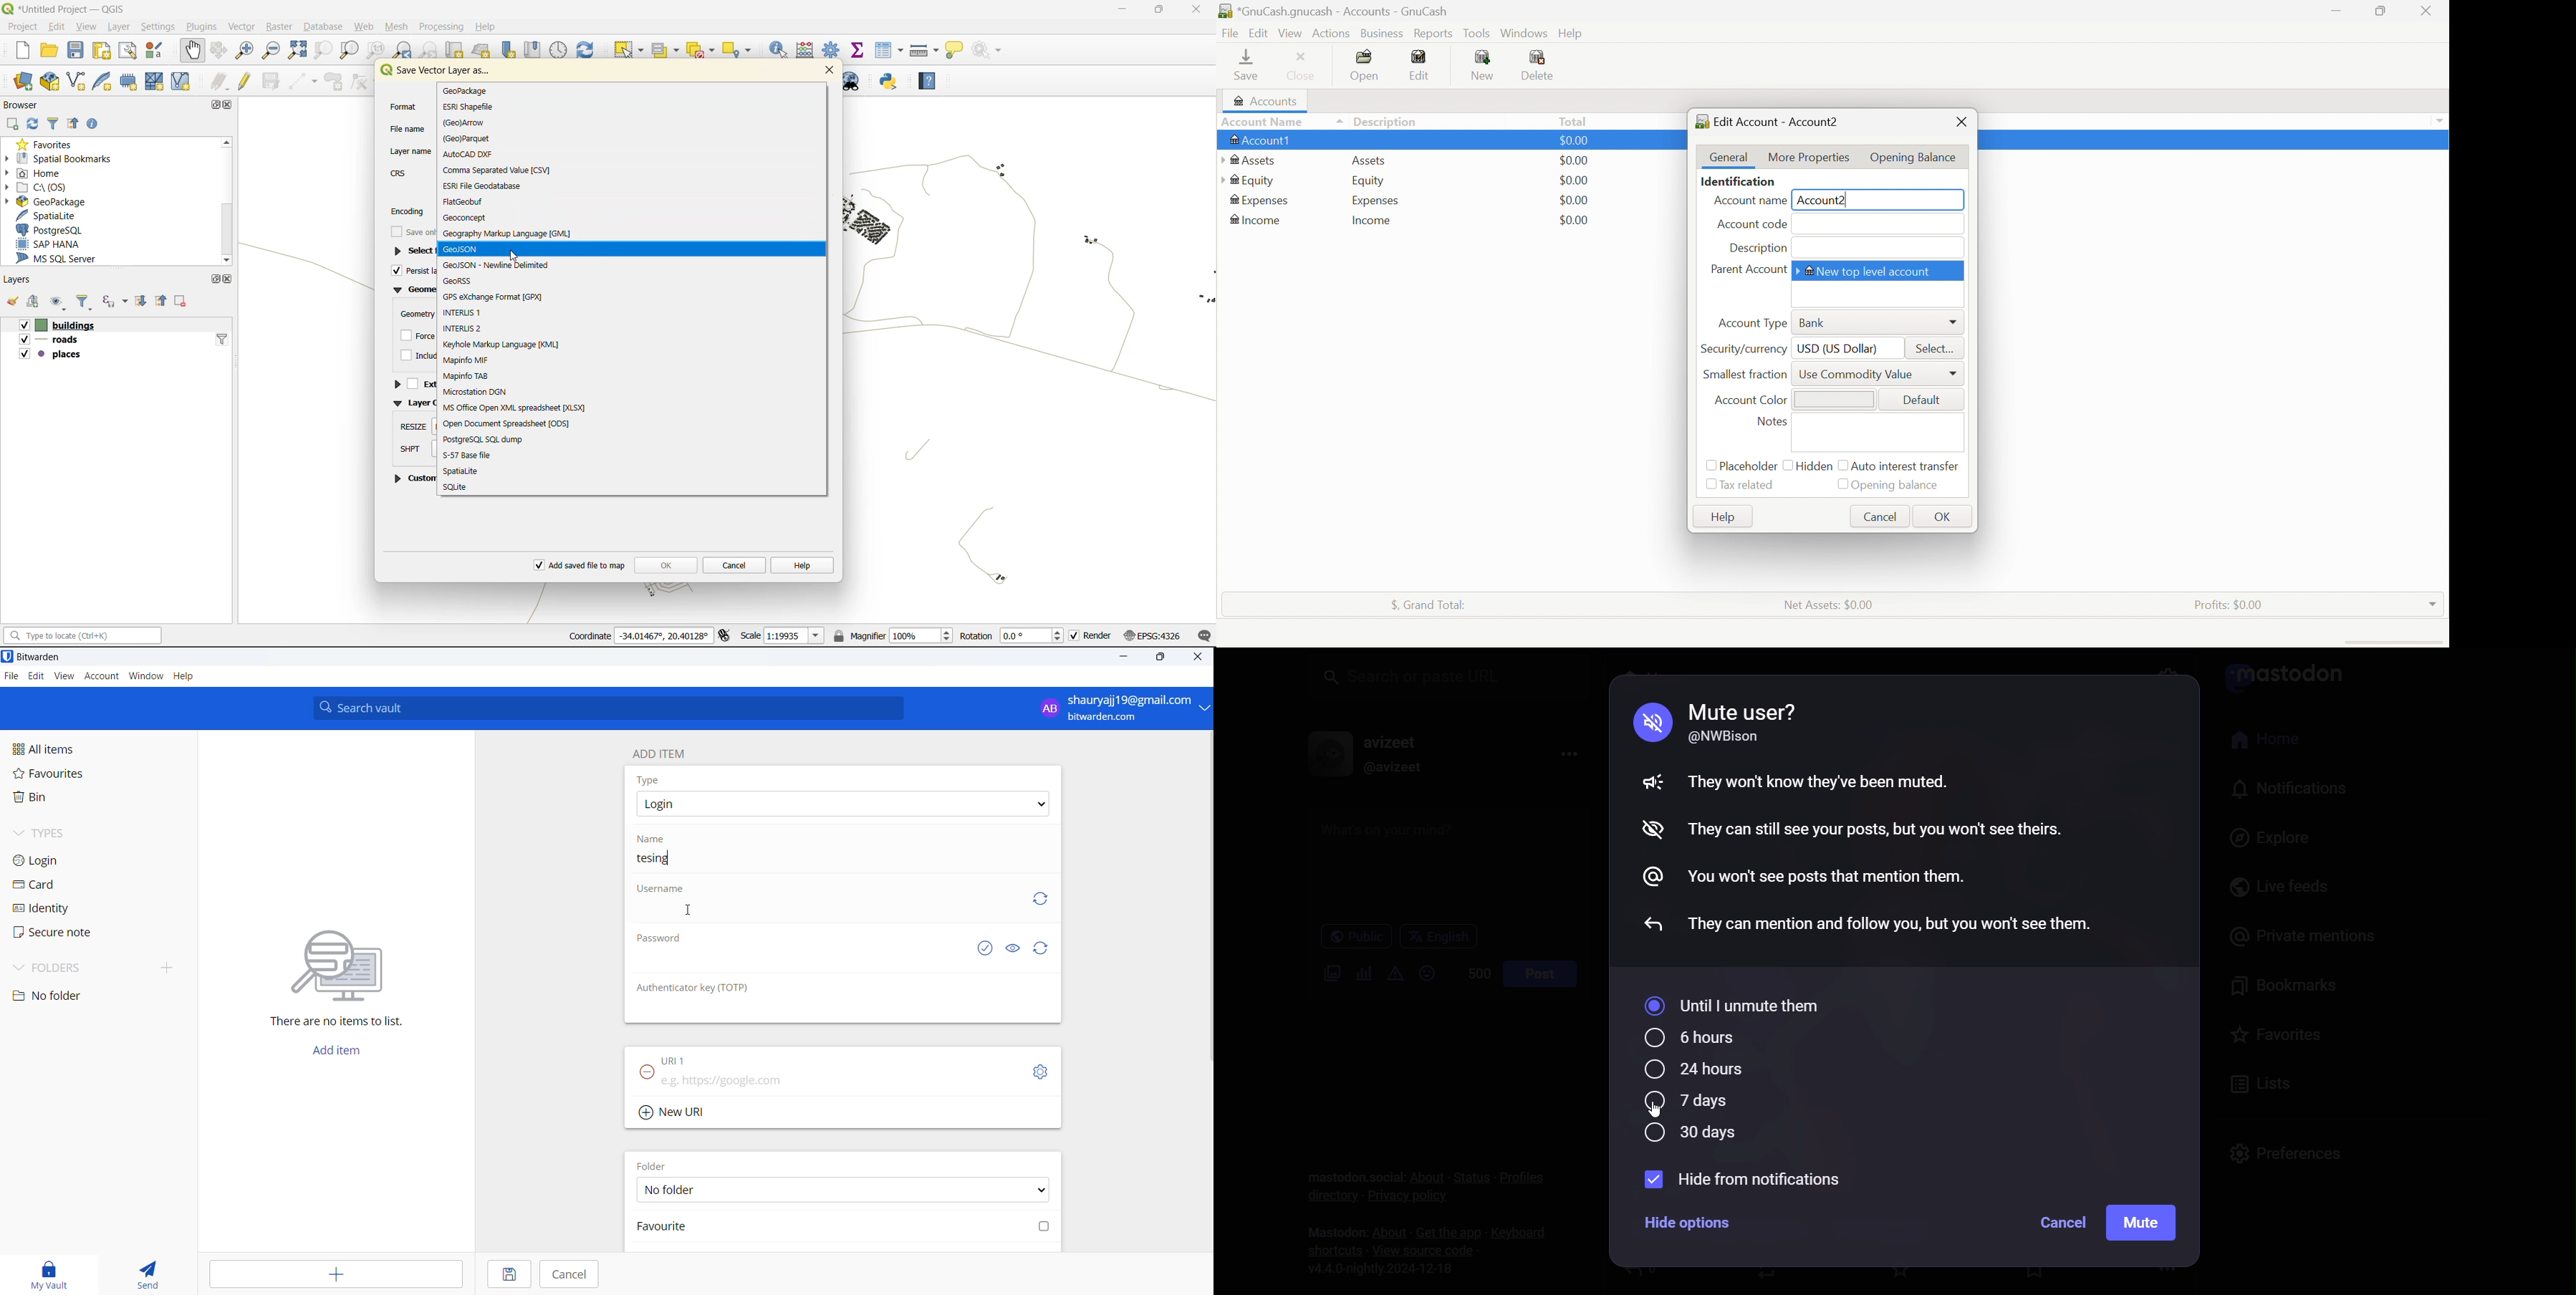 Image resolution: width=2576 pixels, height=1316 pixels. Describe the element at coordinates (349, 963) in the screenshot. I see `graphical illustration conveying searching for a file` at that location.